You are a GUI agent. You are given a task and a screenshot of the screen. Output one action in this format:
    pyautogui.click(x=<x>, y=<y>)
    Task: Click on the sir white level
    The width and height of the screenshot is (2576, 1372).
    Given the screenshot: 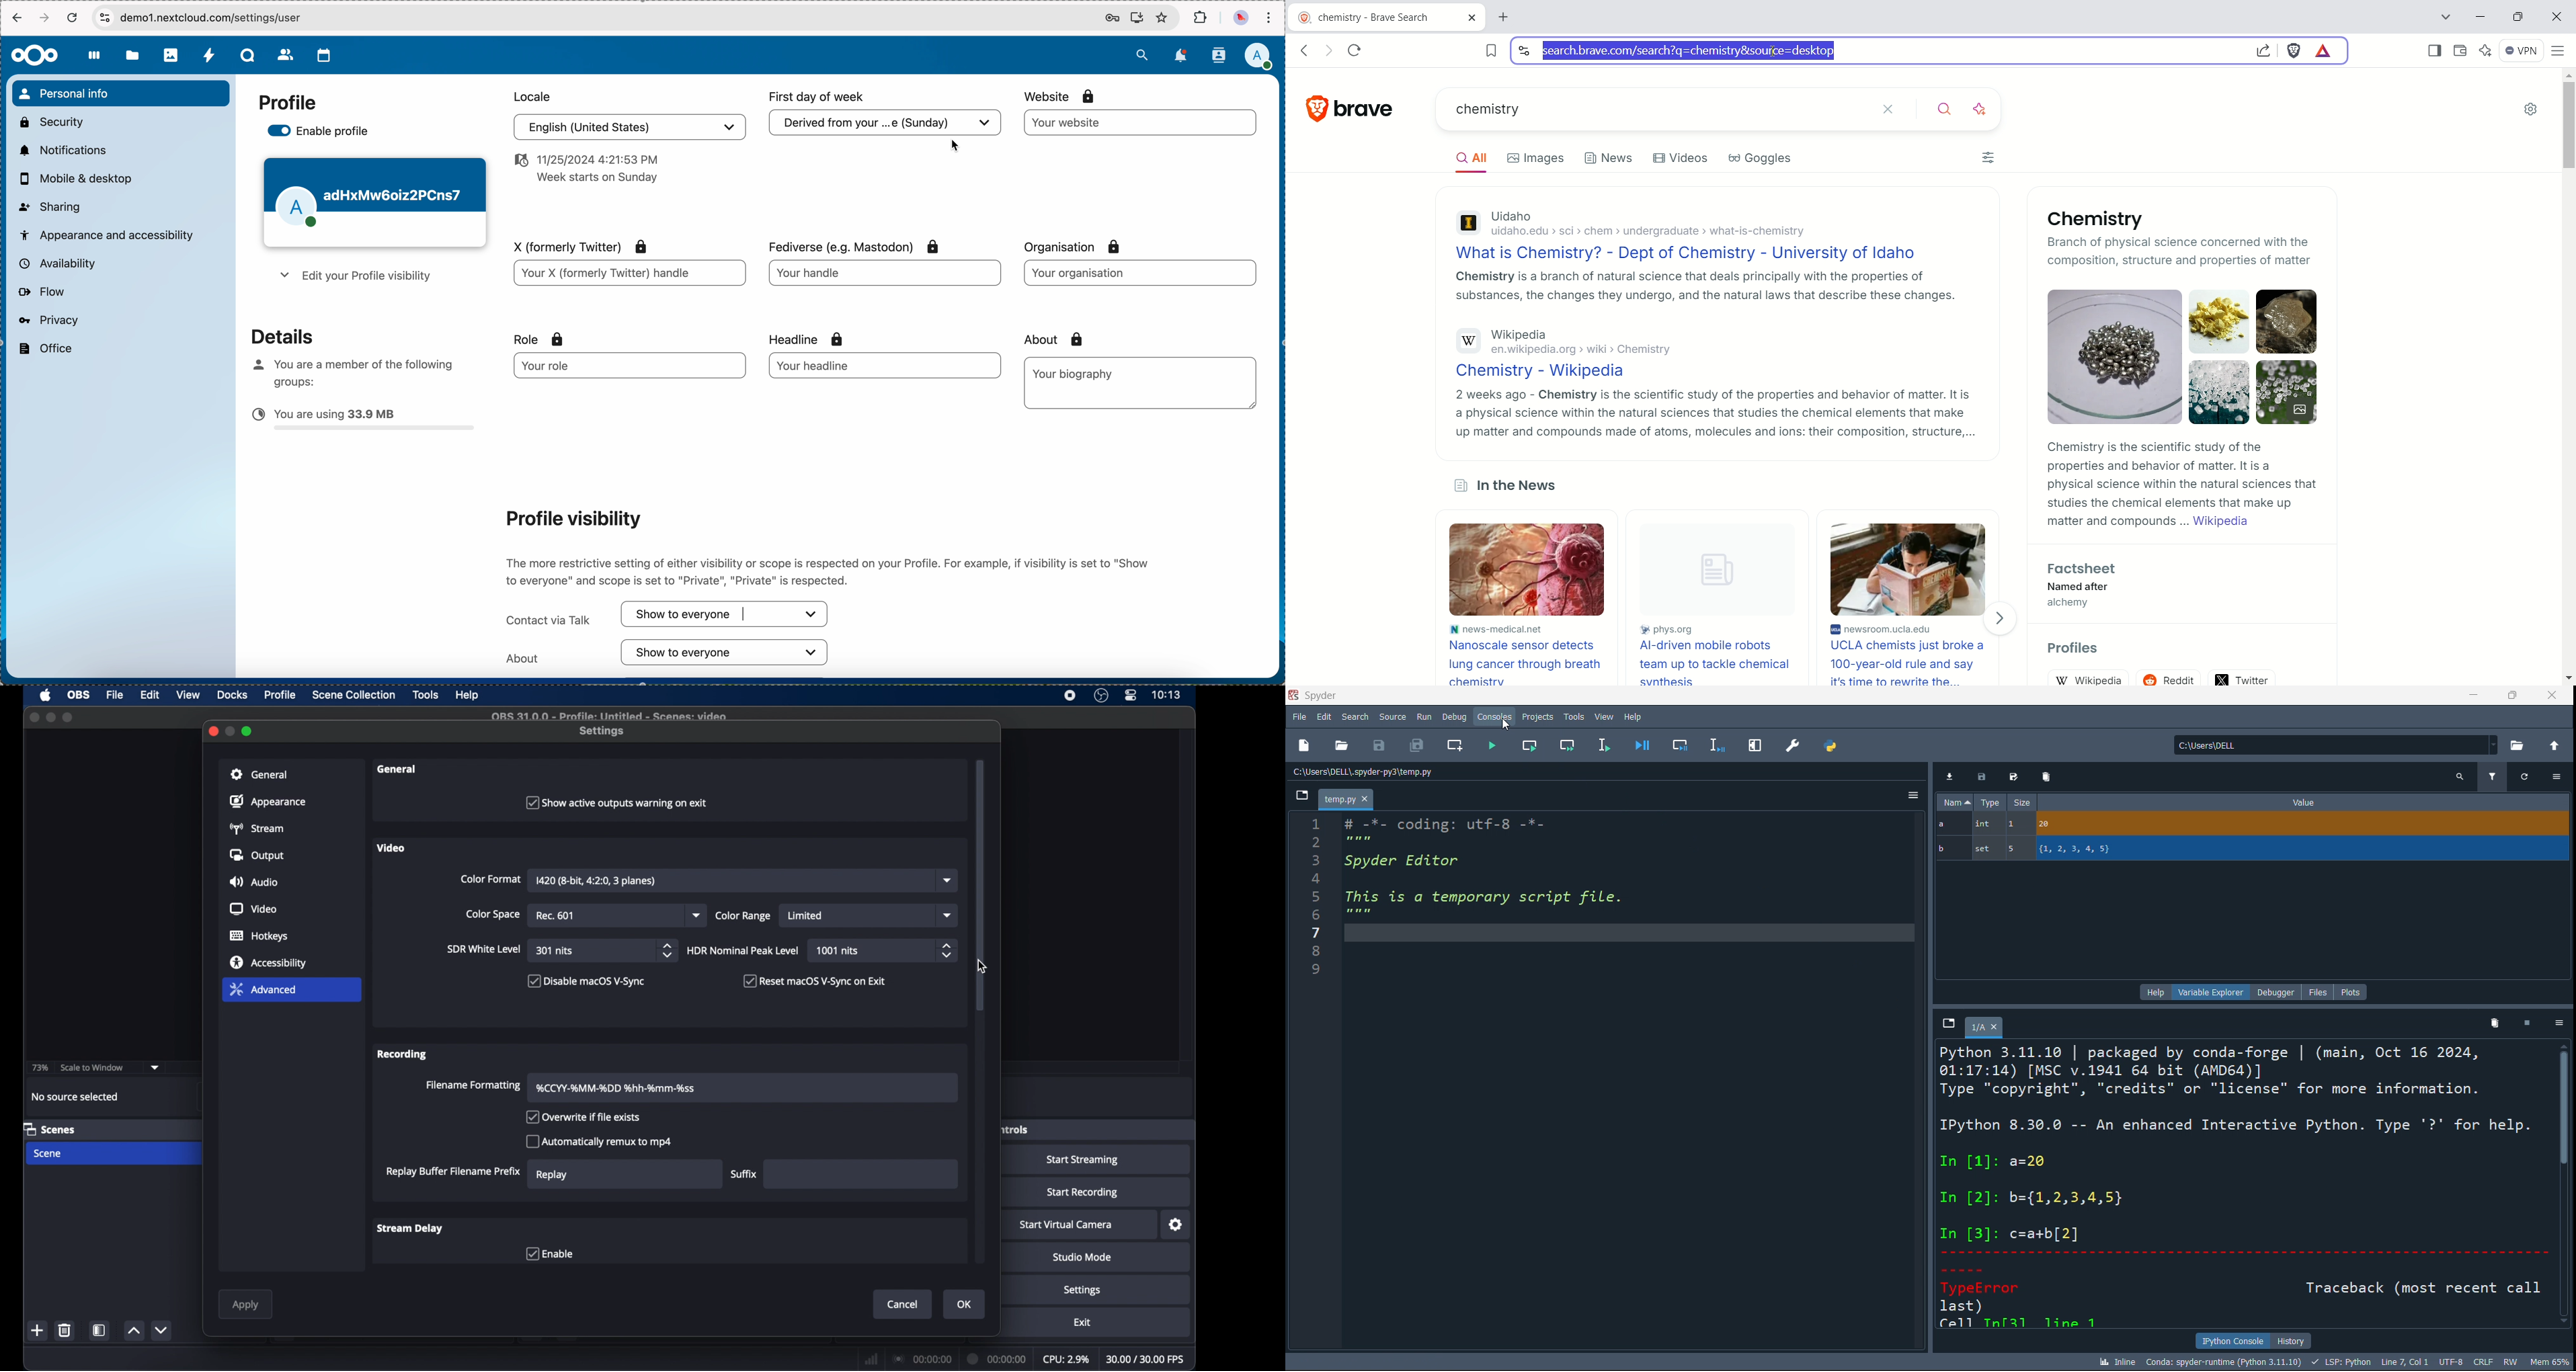 What is the action you would take?
    pyautogui.click(x=484, y=948)
    